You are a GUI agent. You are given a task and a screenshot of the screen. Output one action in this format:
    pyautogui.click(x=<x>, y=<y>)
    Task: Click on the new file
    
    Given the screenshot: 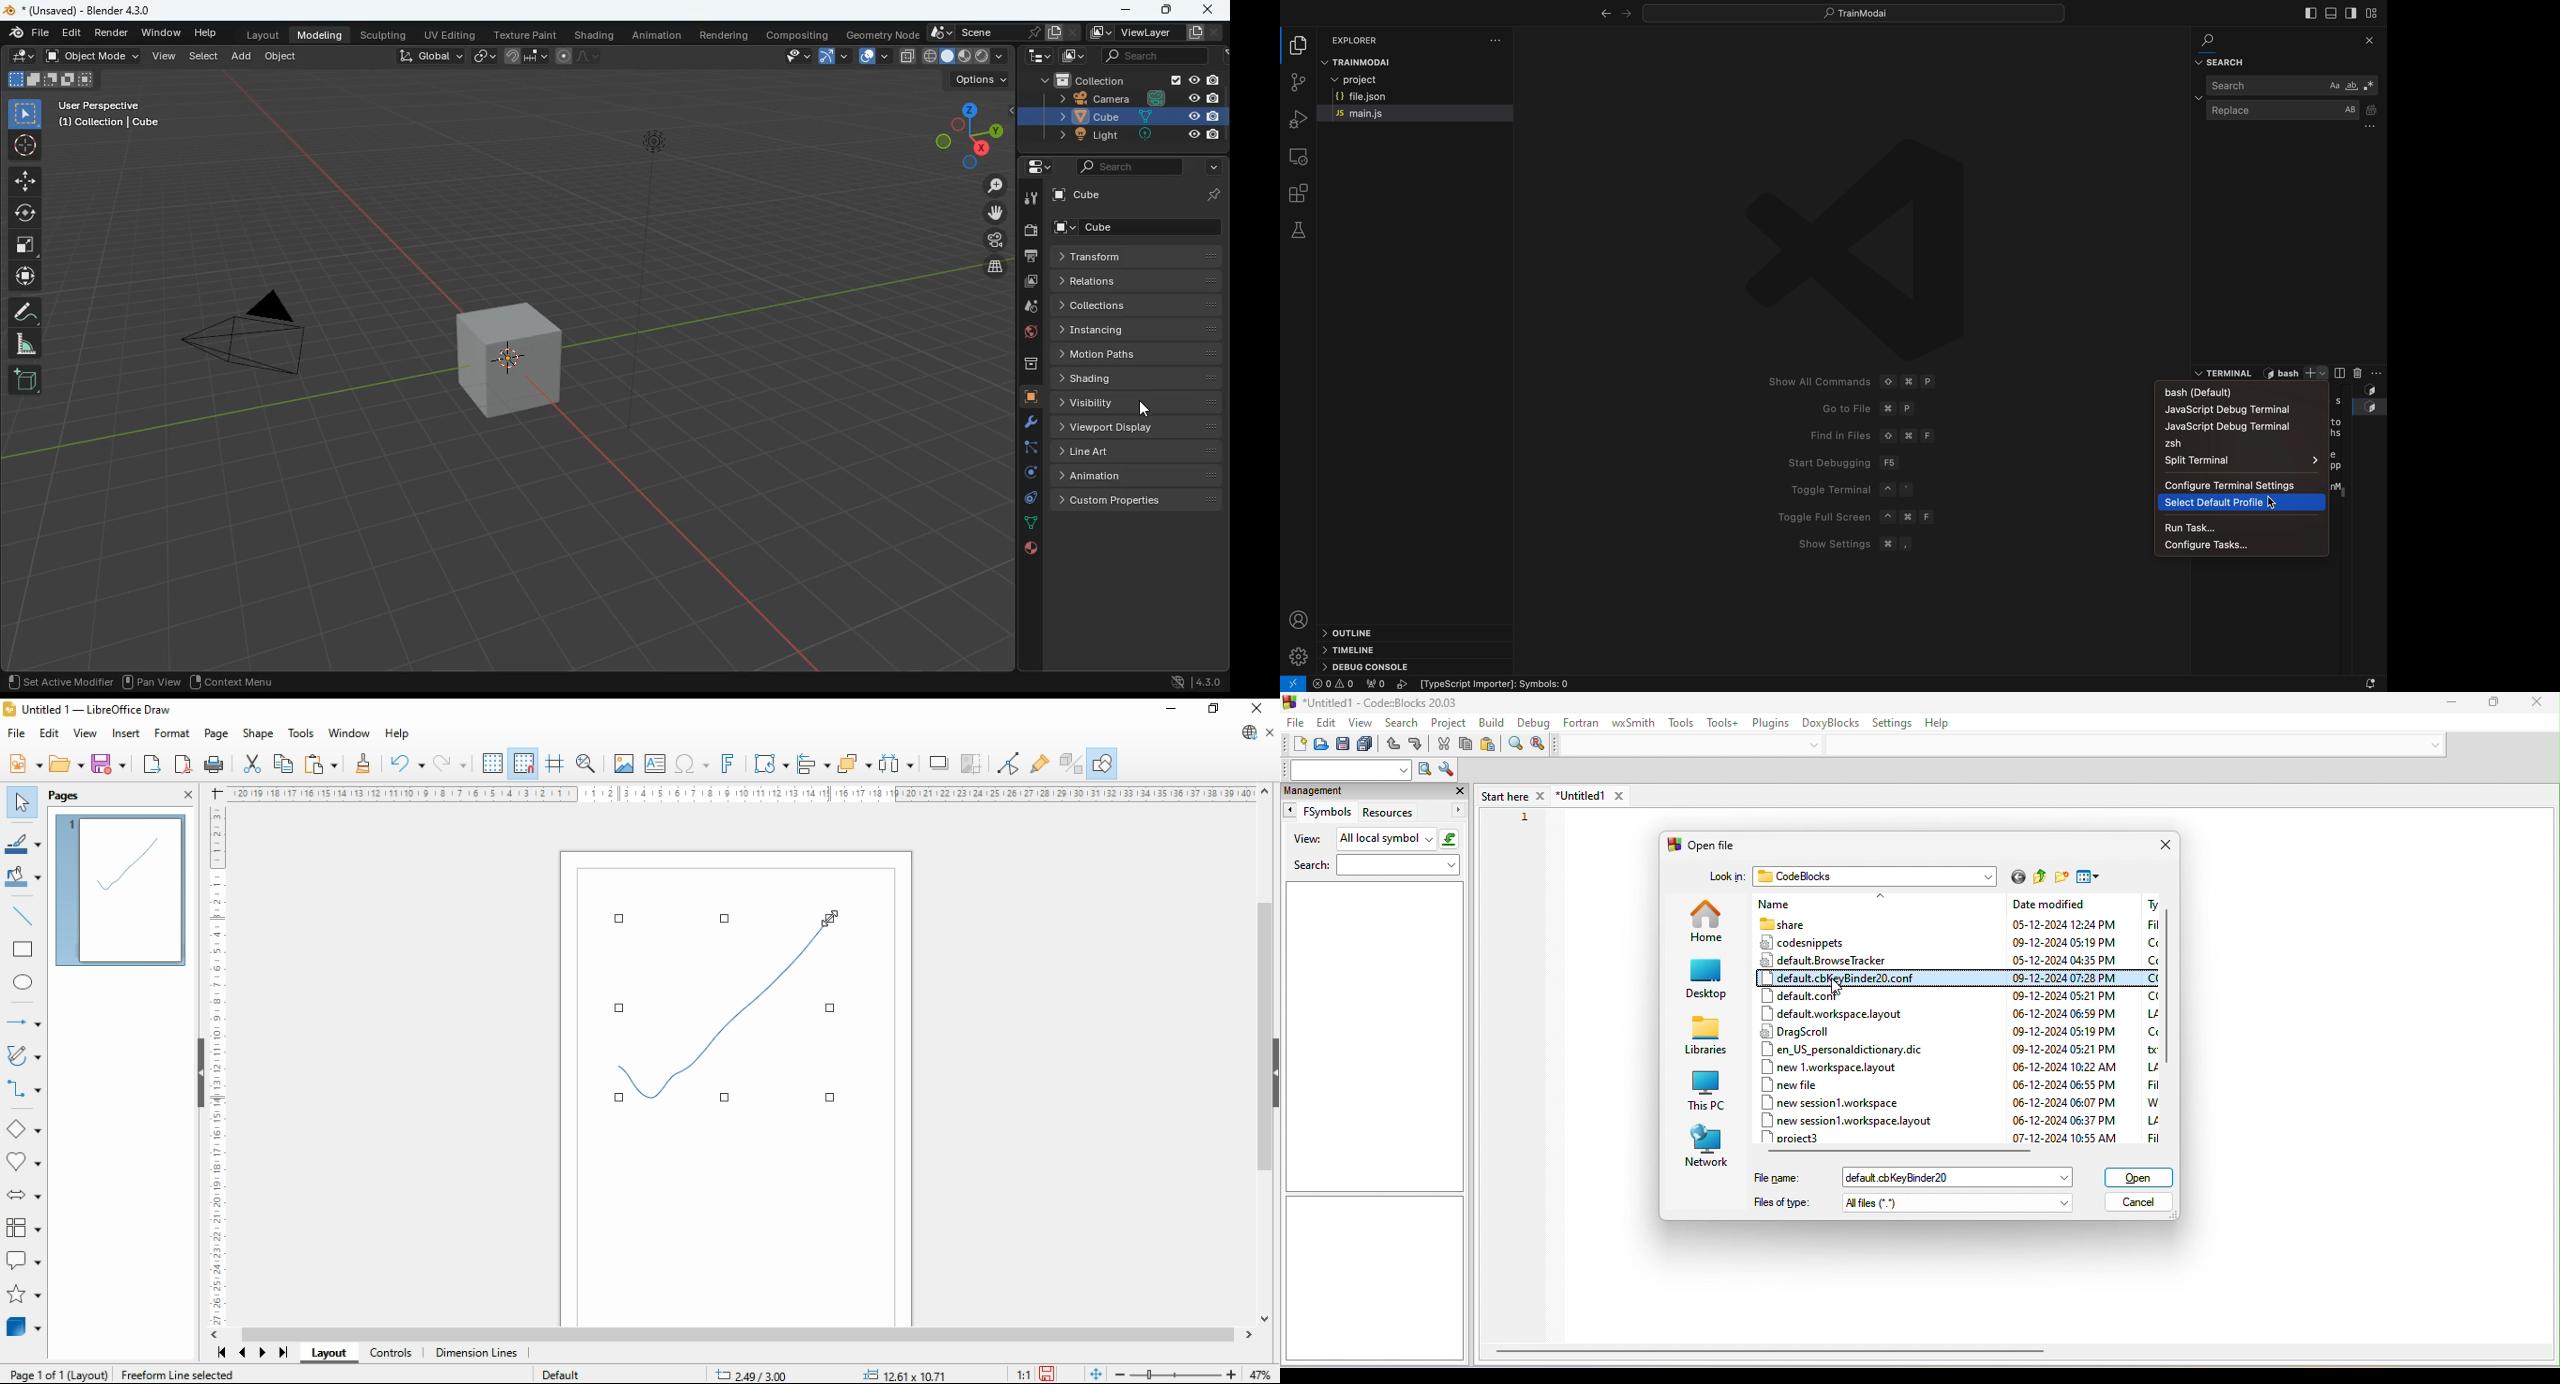 What is the action you would take?
    pyautogui.click(x=1793, y=1085)
    